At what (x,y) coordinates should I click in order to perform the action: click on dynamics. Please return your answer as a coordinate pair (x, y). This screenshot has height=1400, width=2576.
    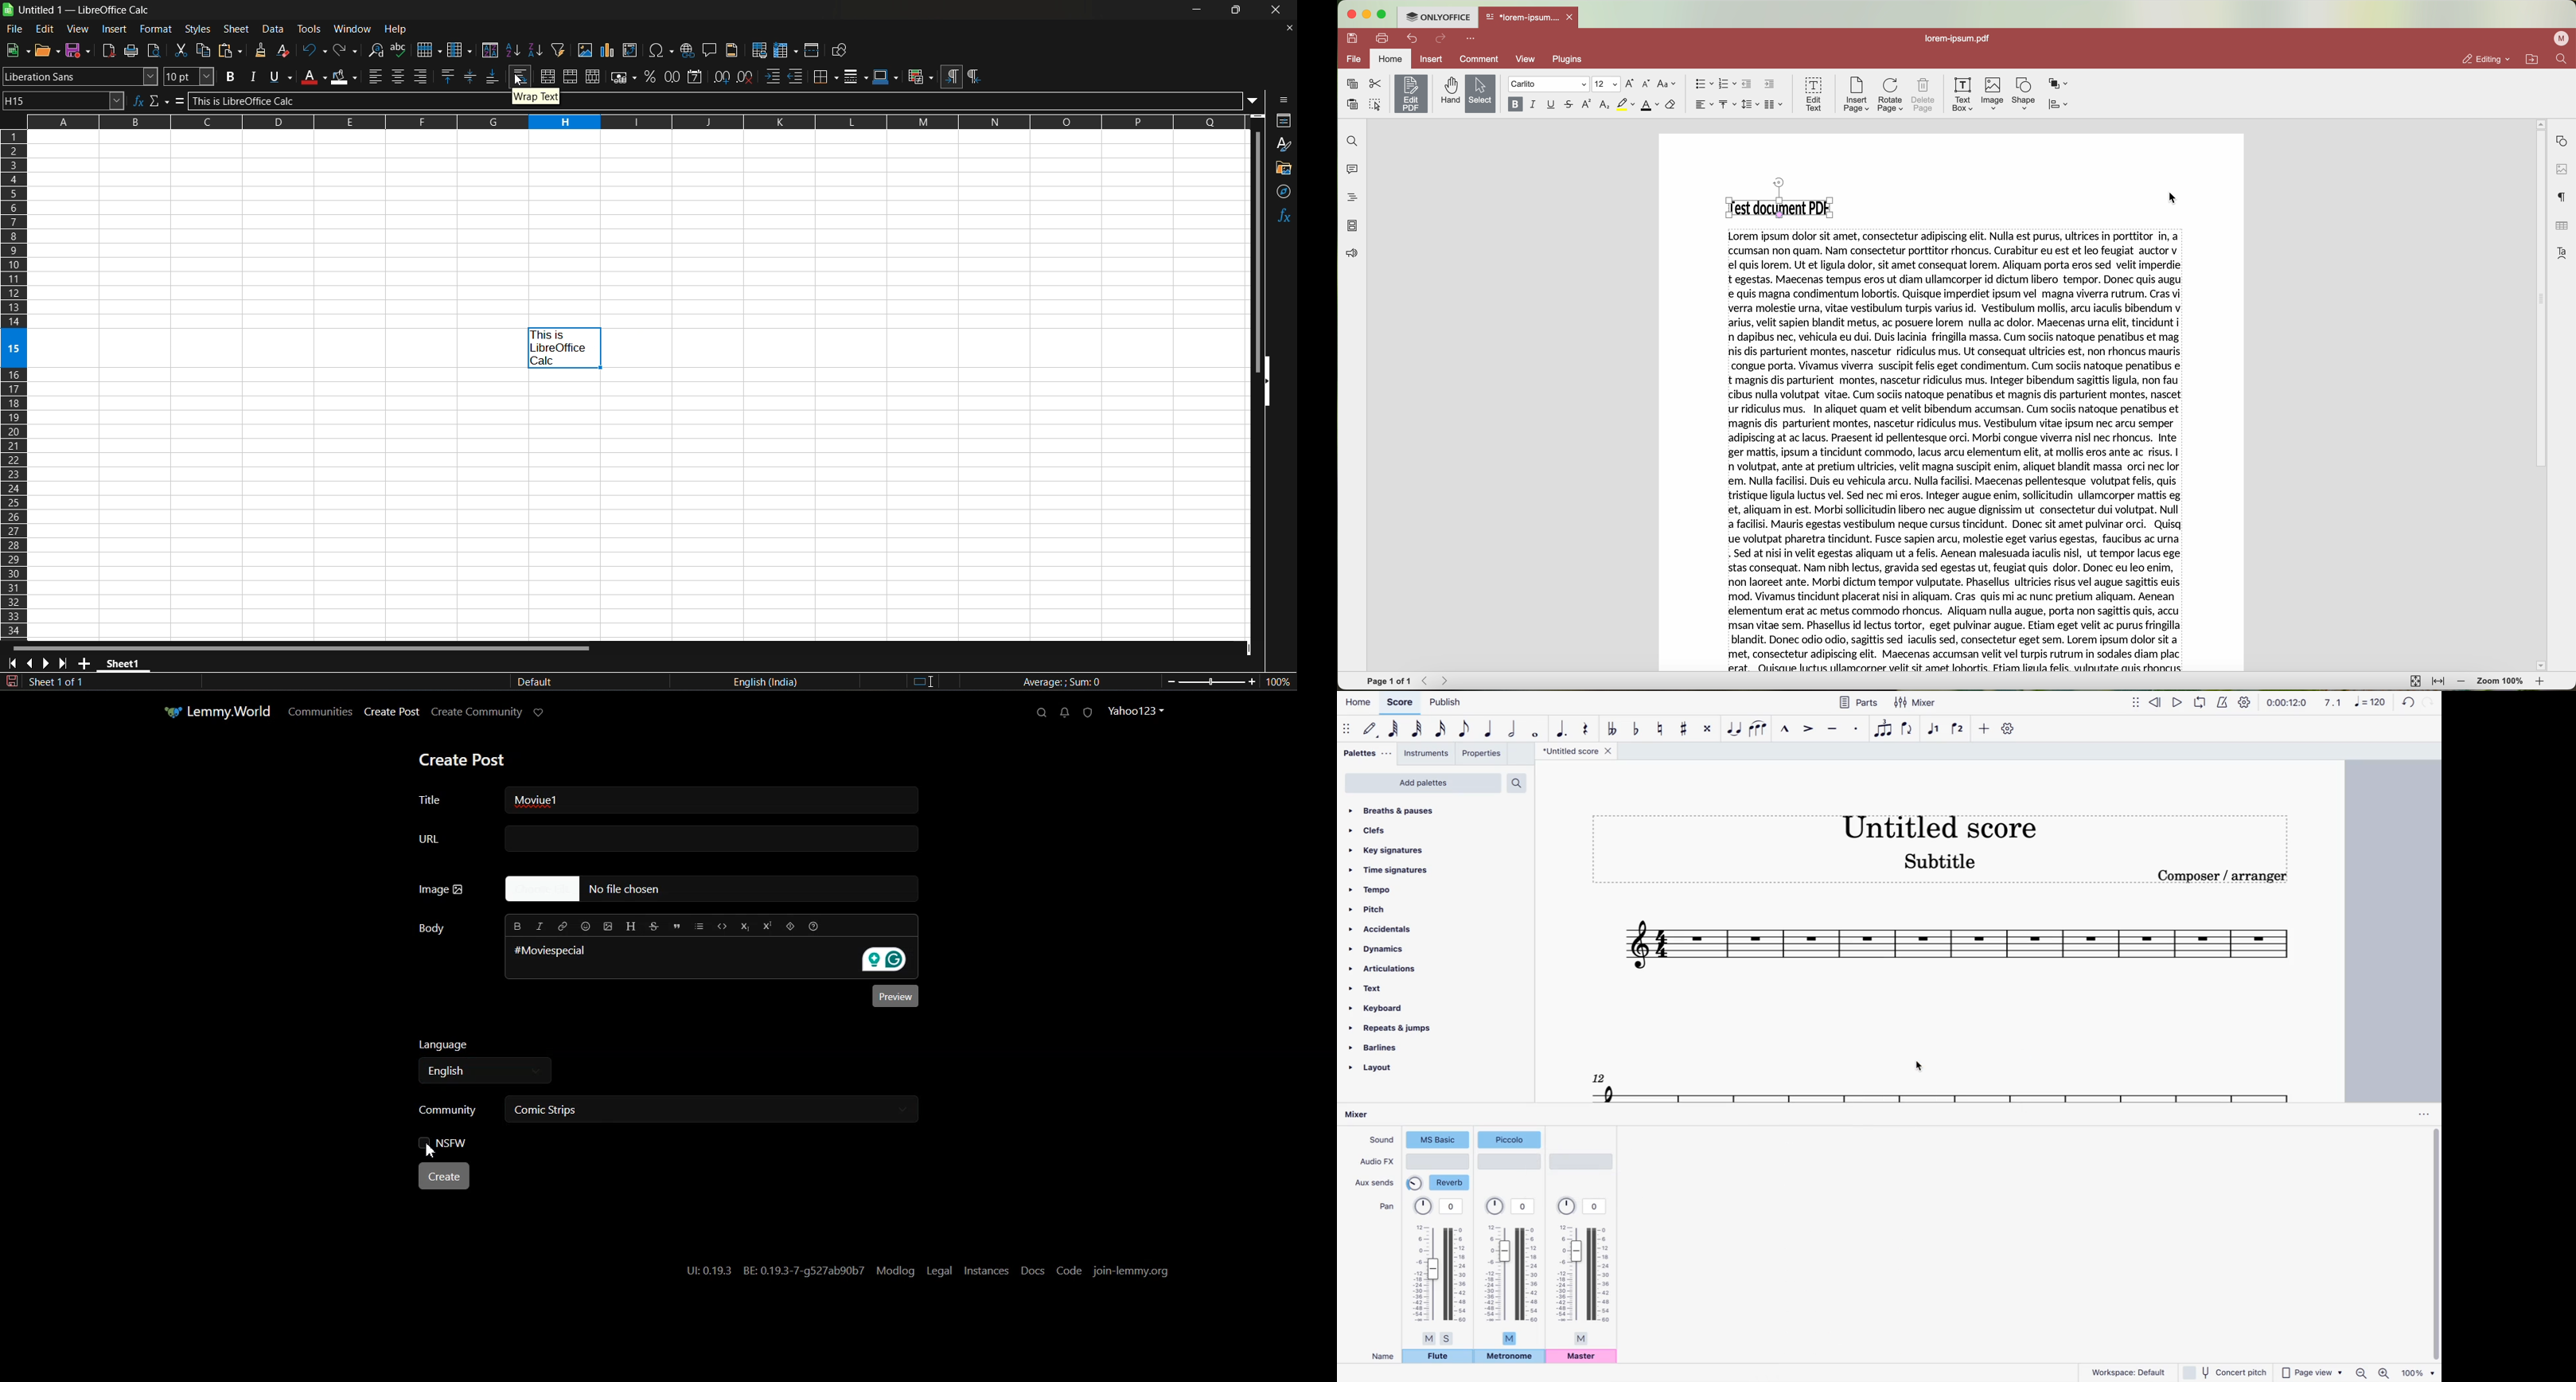
    Looking at the image, I should click on (1407, 948).